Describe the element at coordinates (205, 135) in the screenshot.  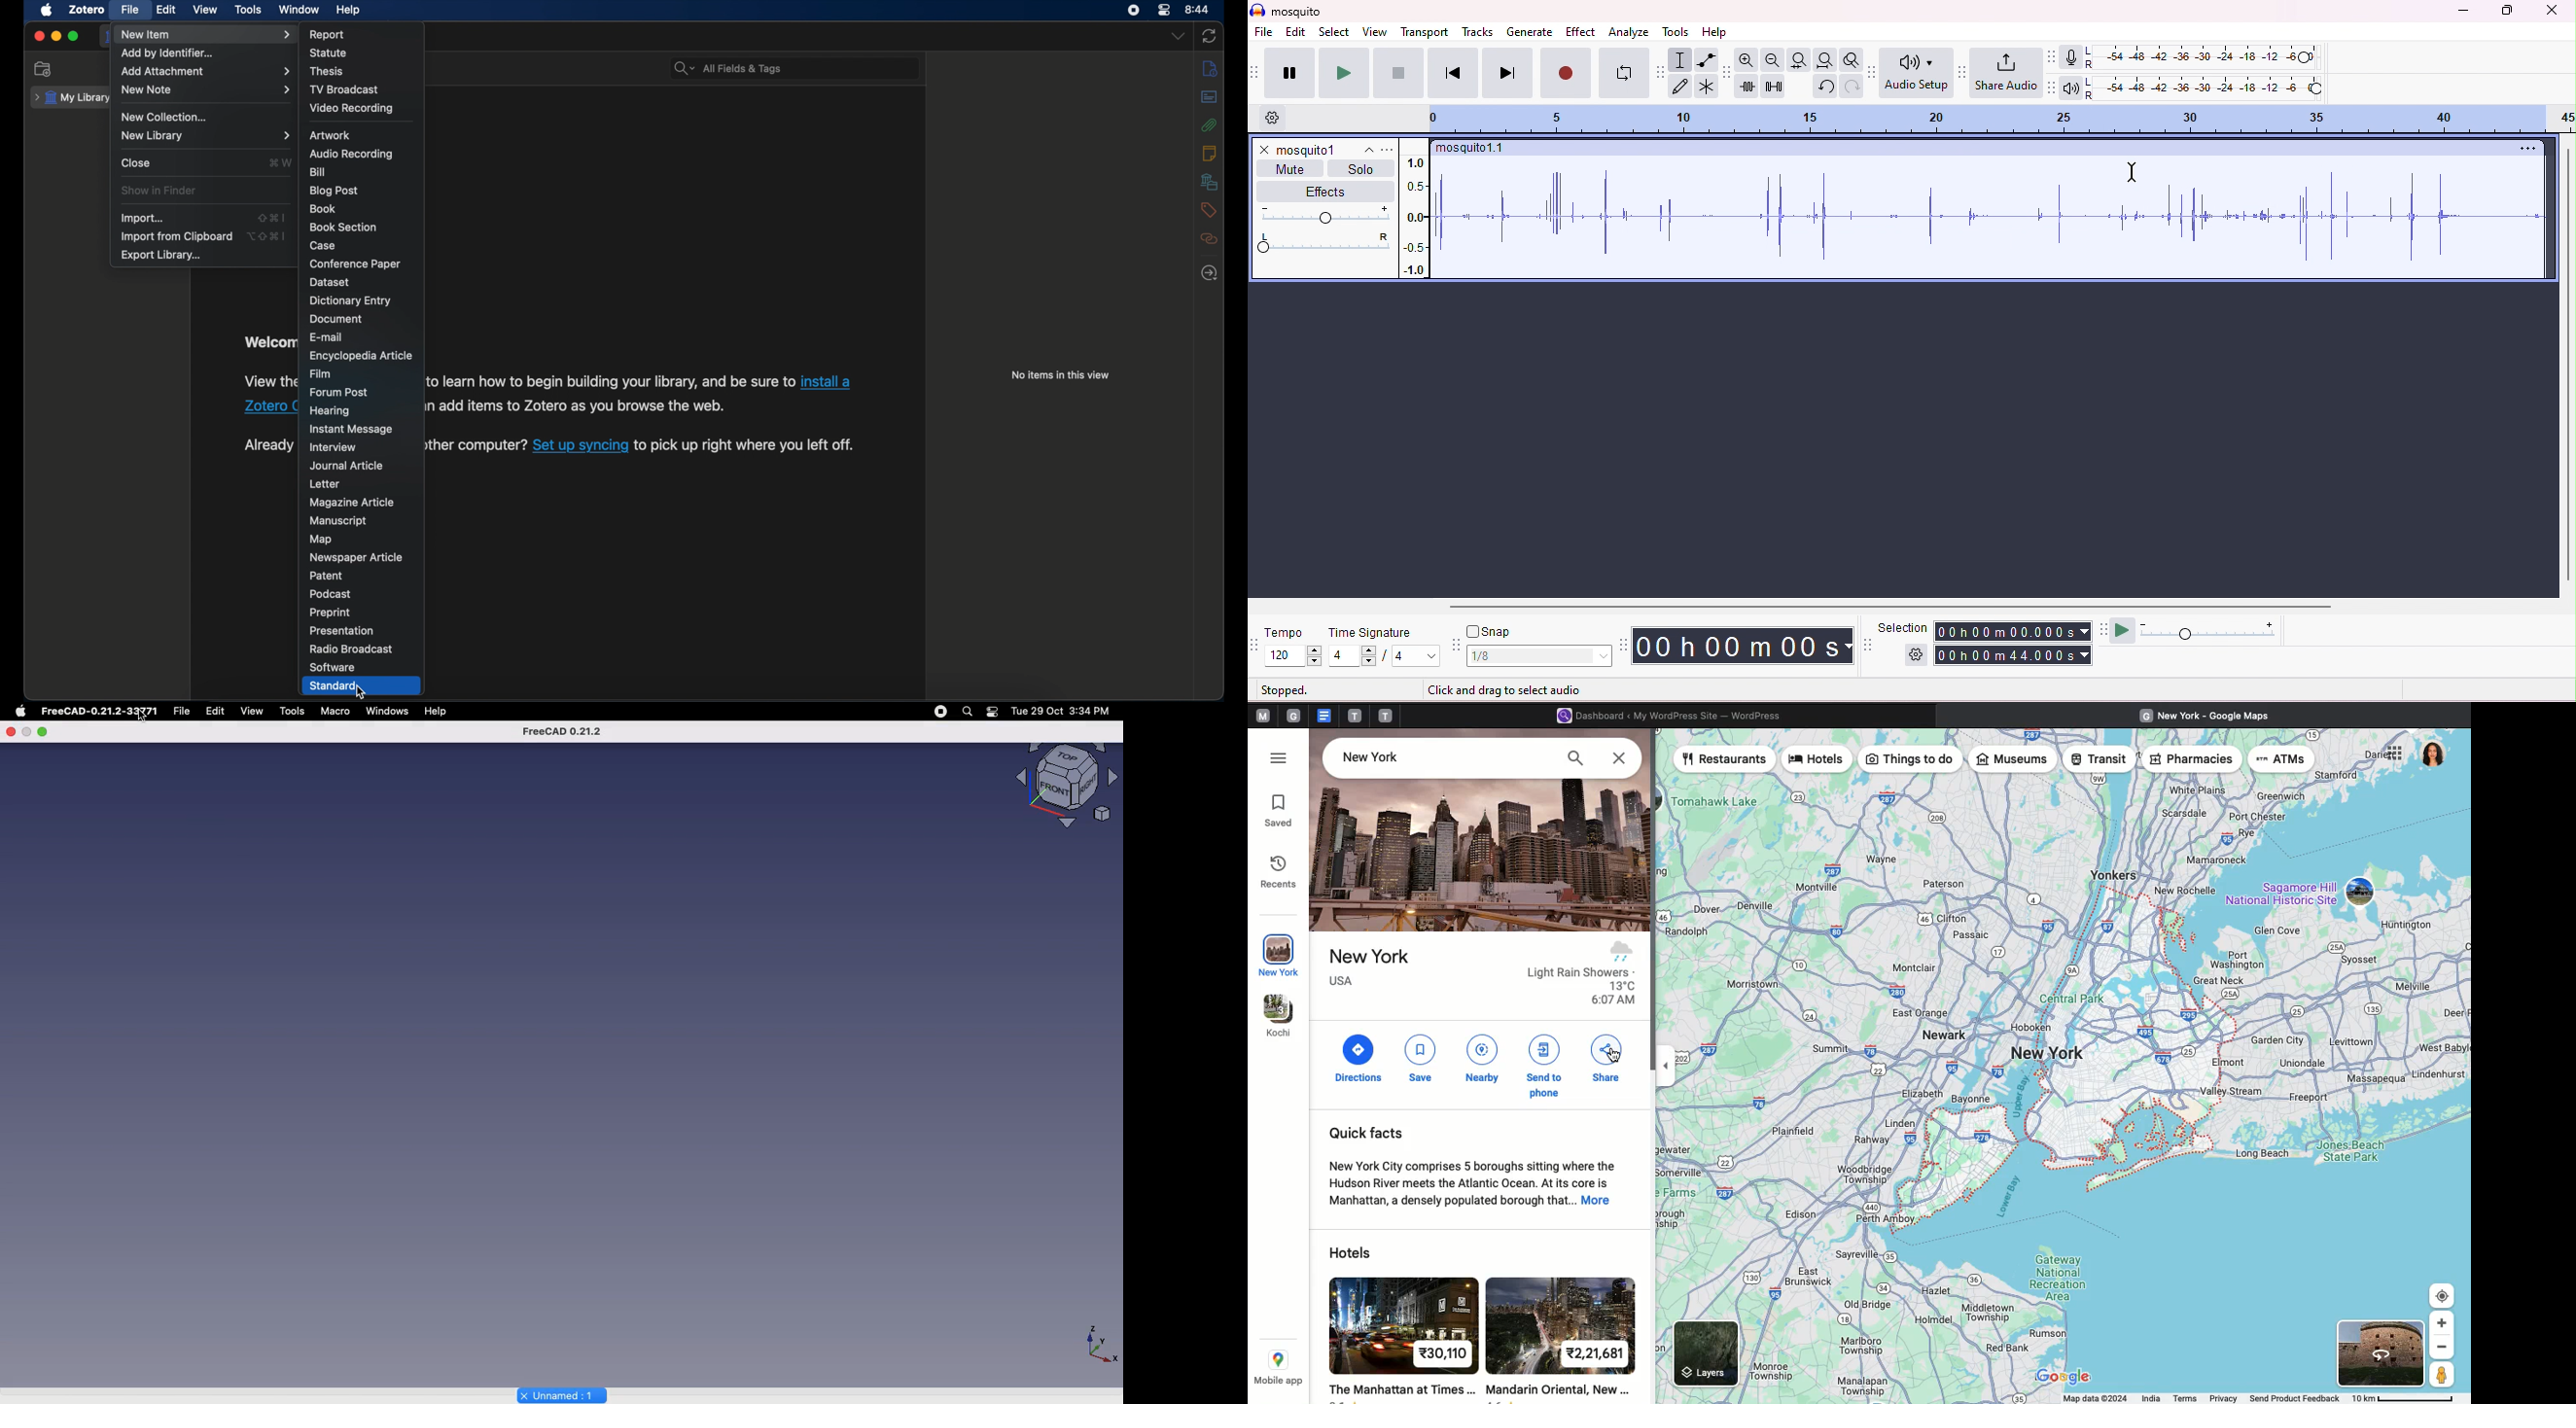
I see `new library` at that location.